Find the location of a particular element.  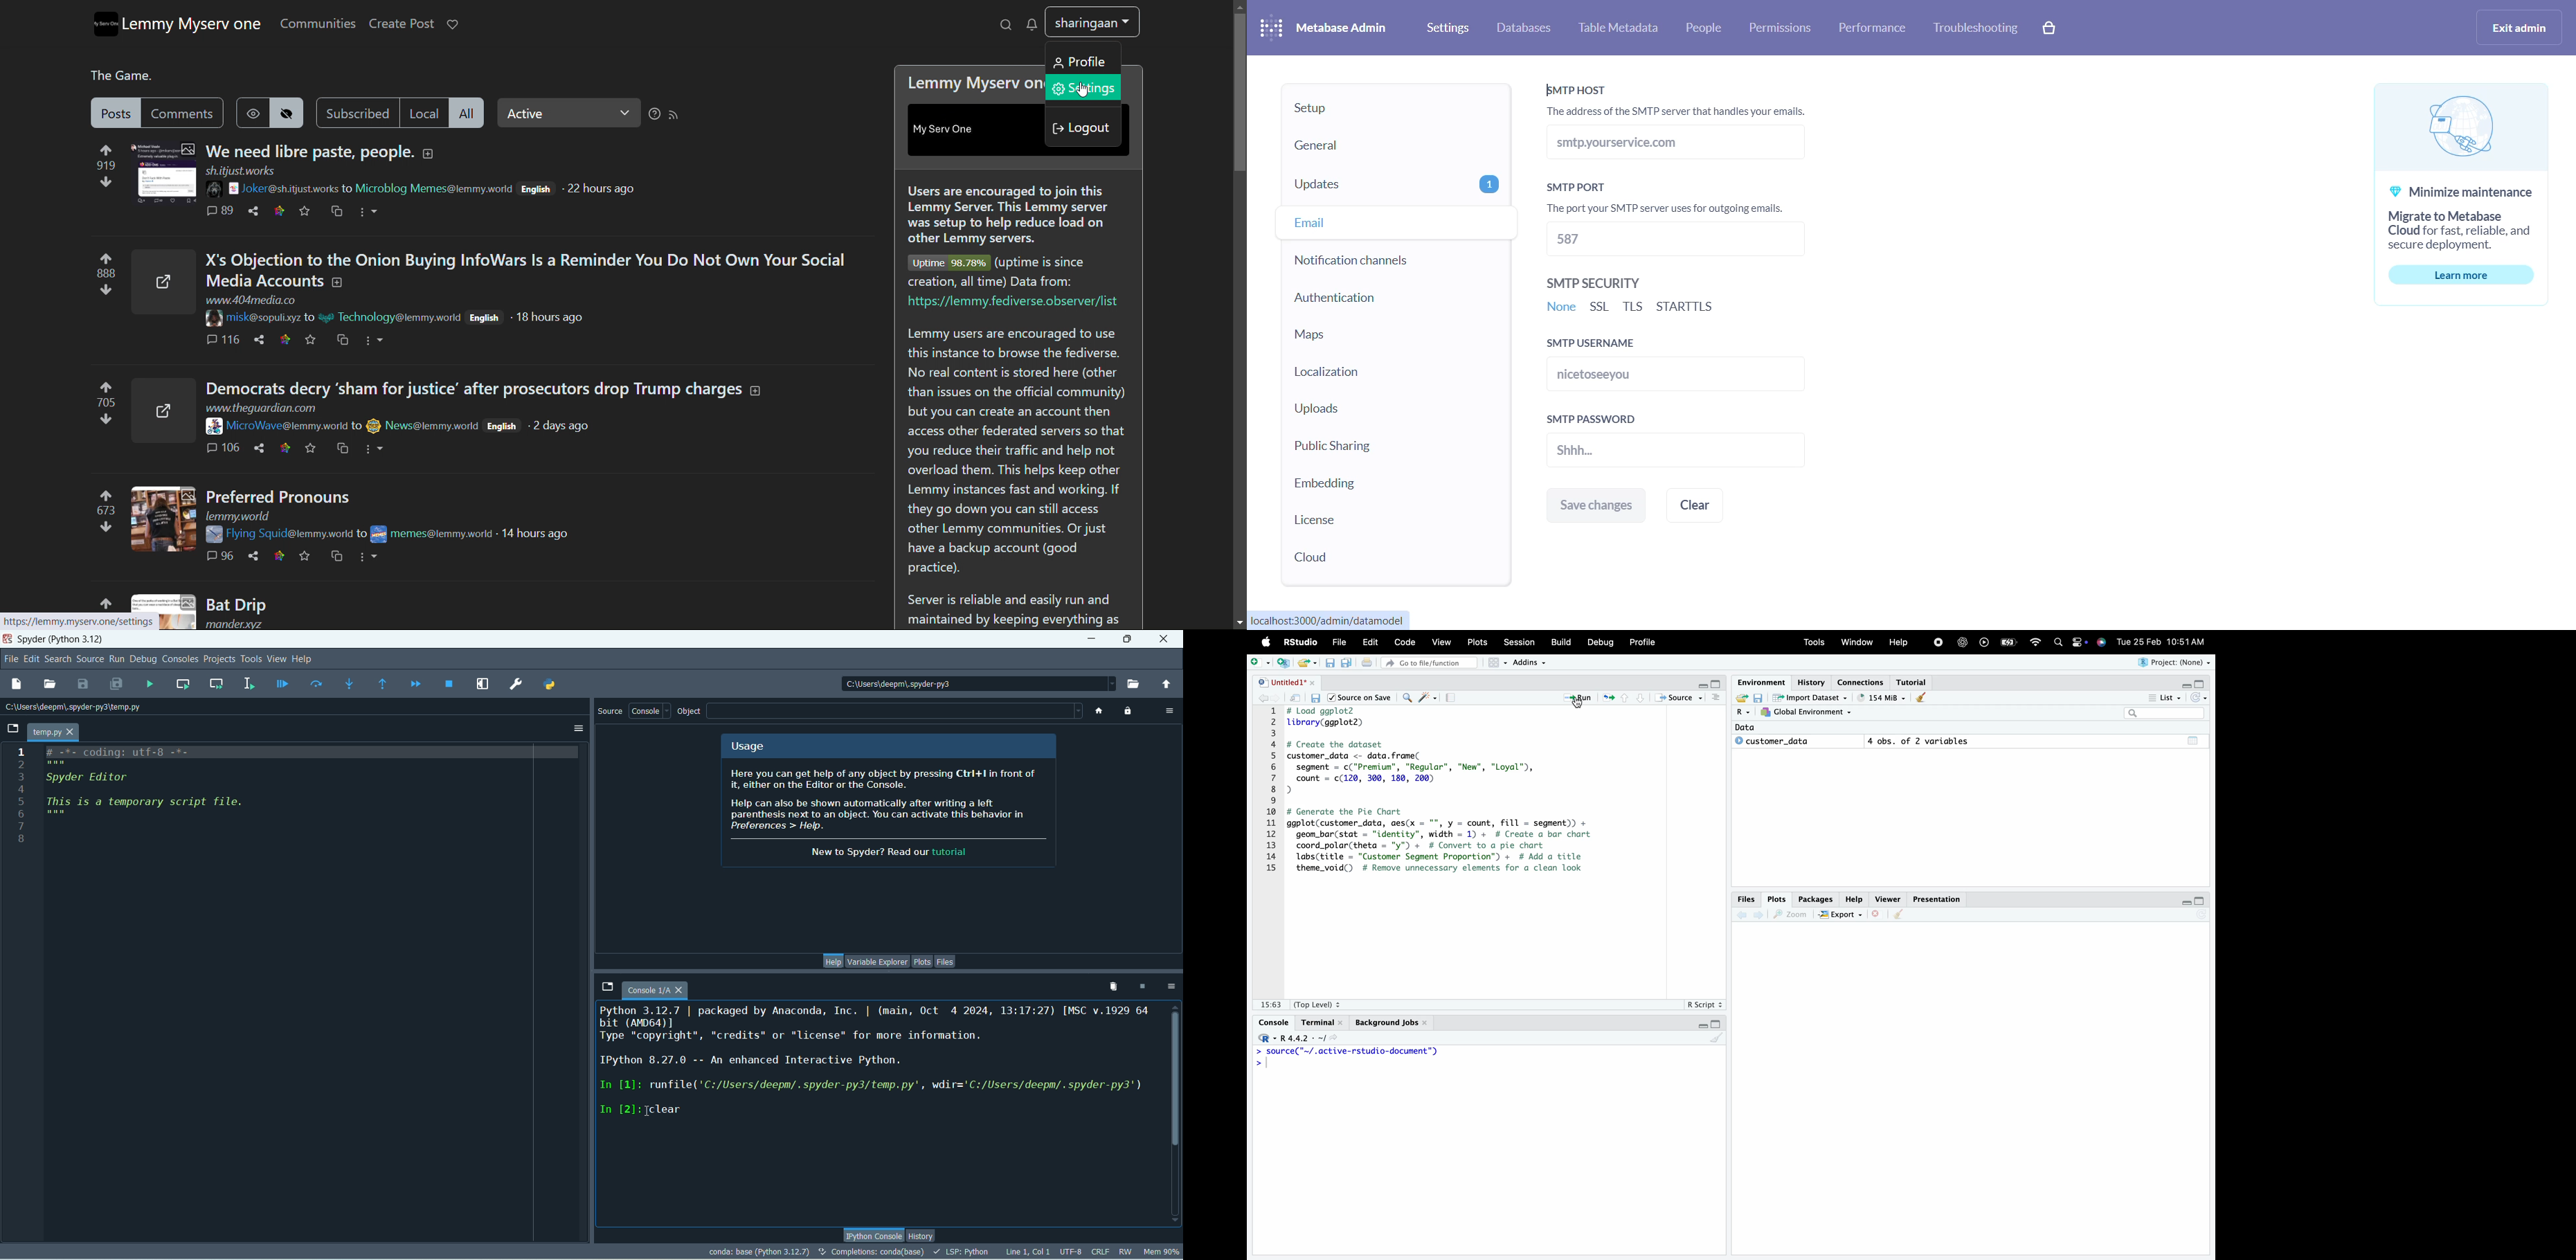

upvotes is located at coordinates (104, 494).